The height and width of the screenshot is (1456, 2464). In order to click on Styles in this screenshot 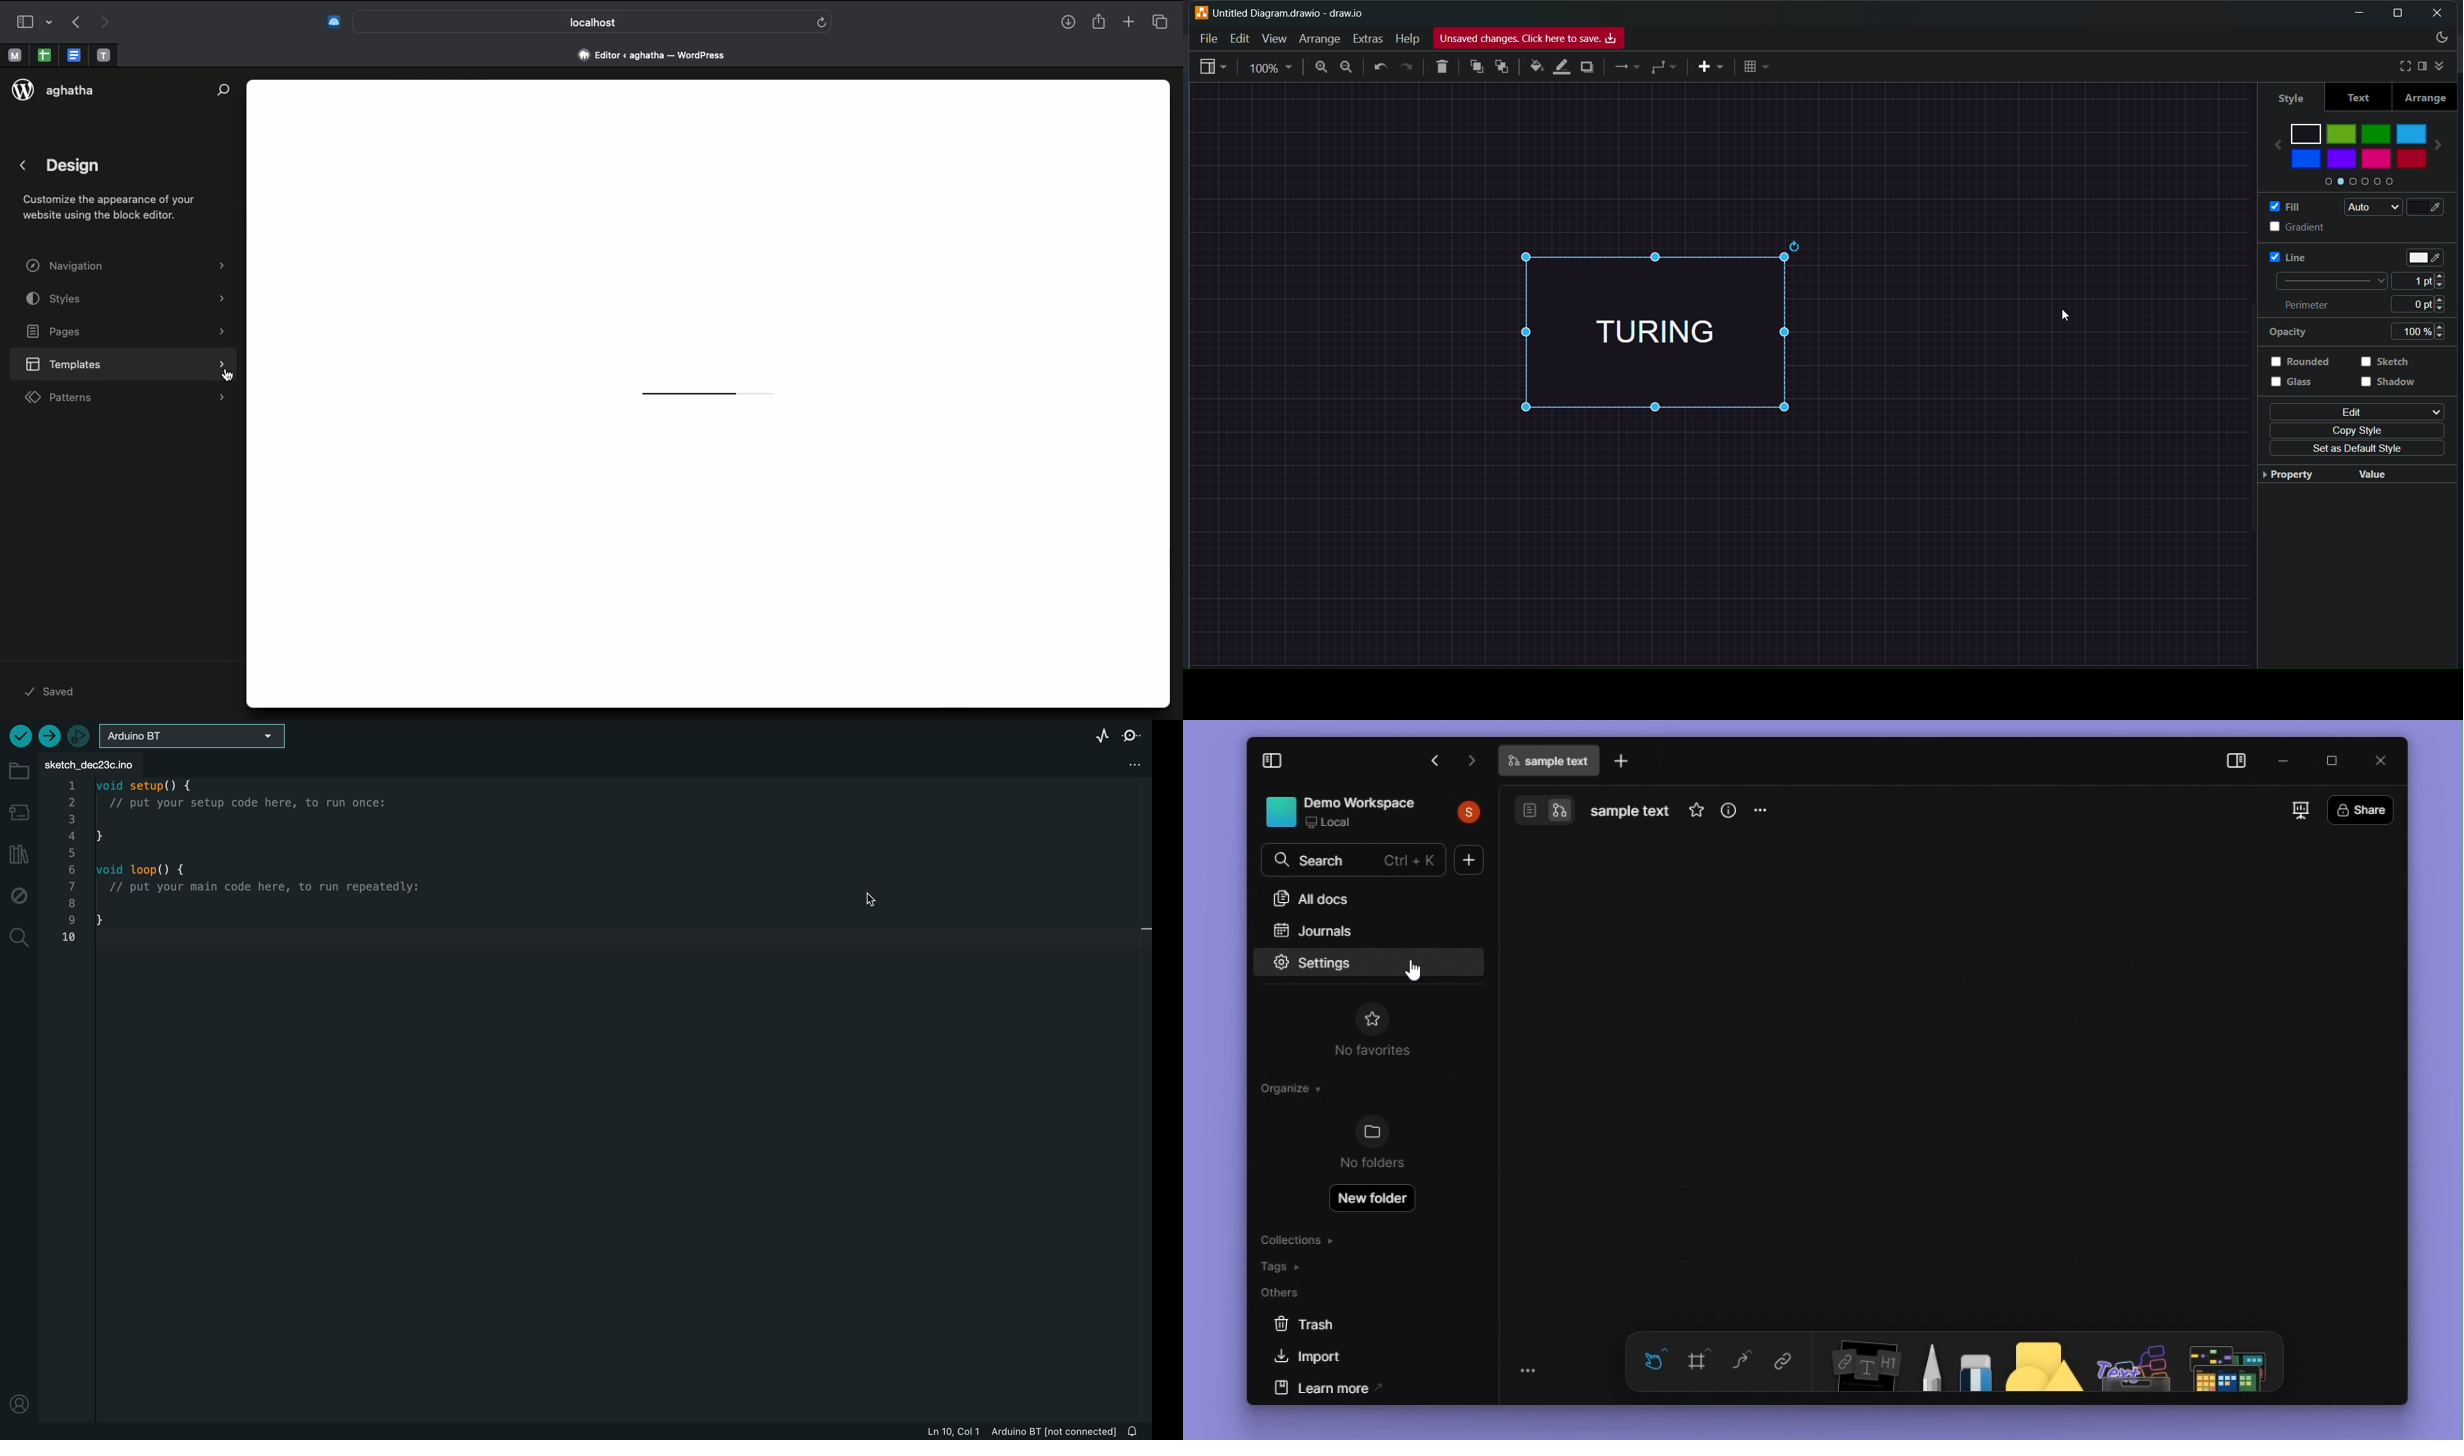, I will do `click(127, 301)`.